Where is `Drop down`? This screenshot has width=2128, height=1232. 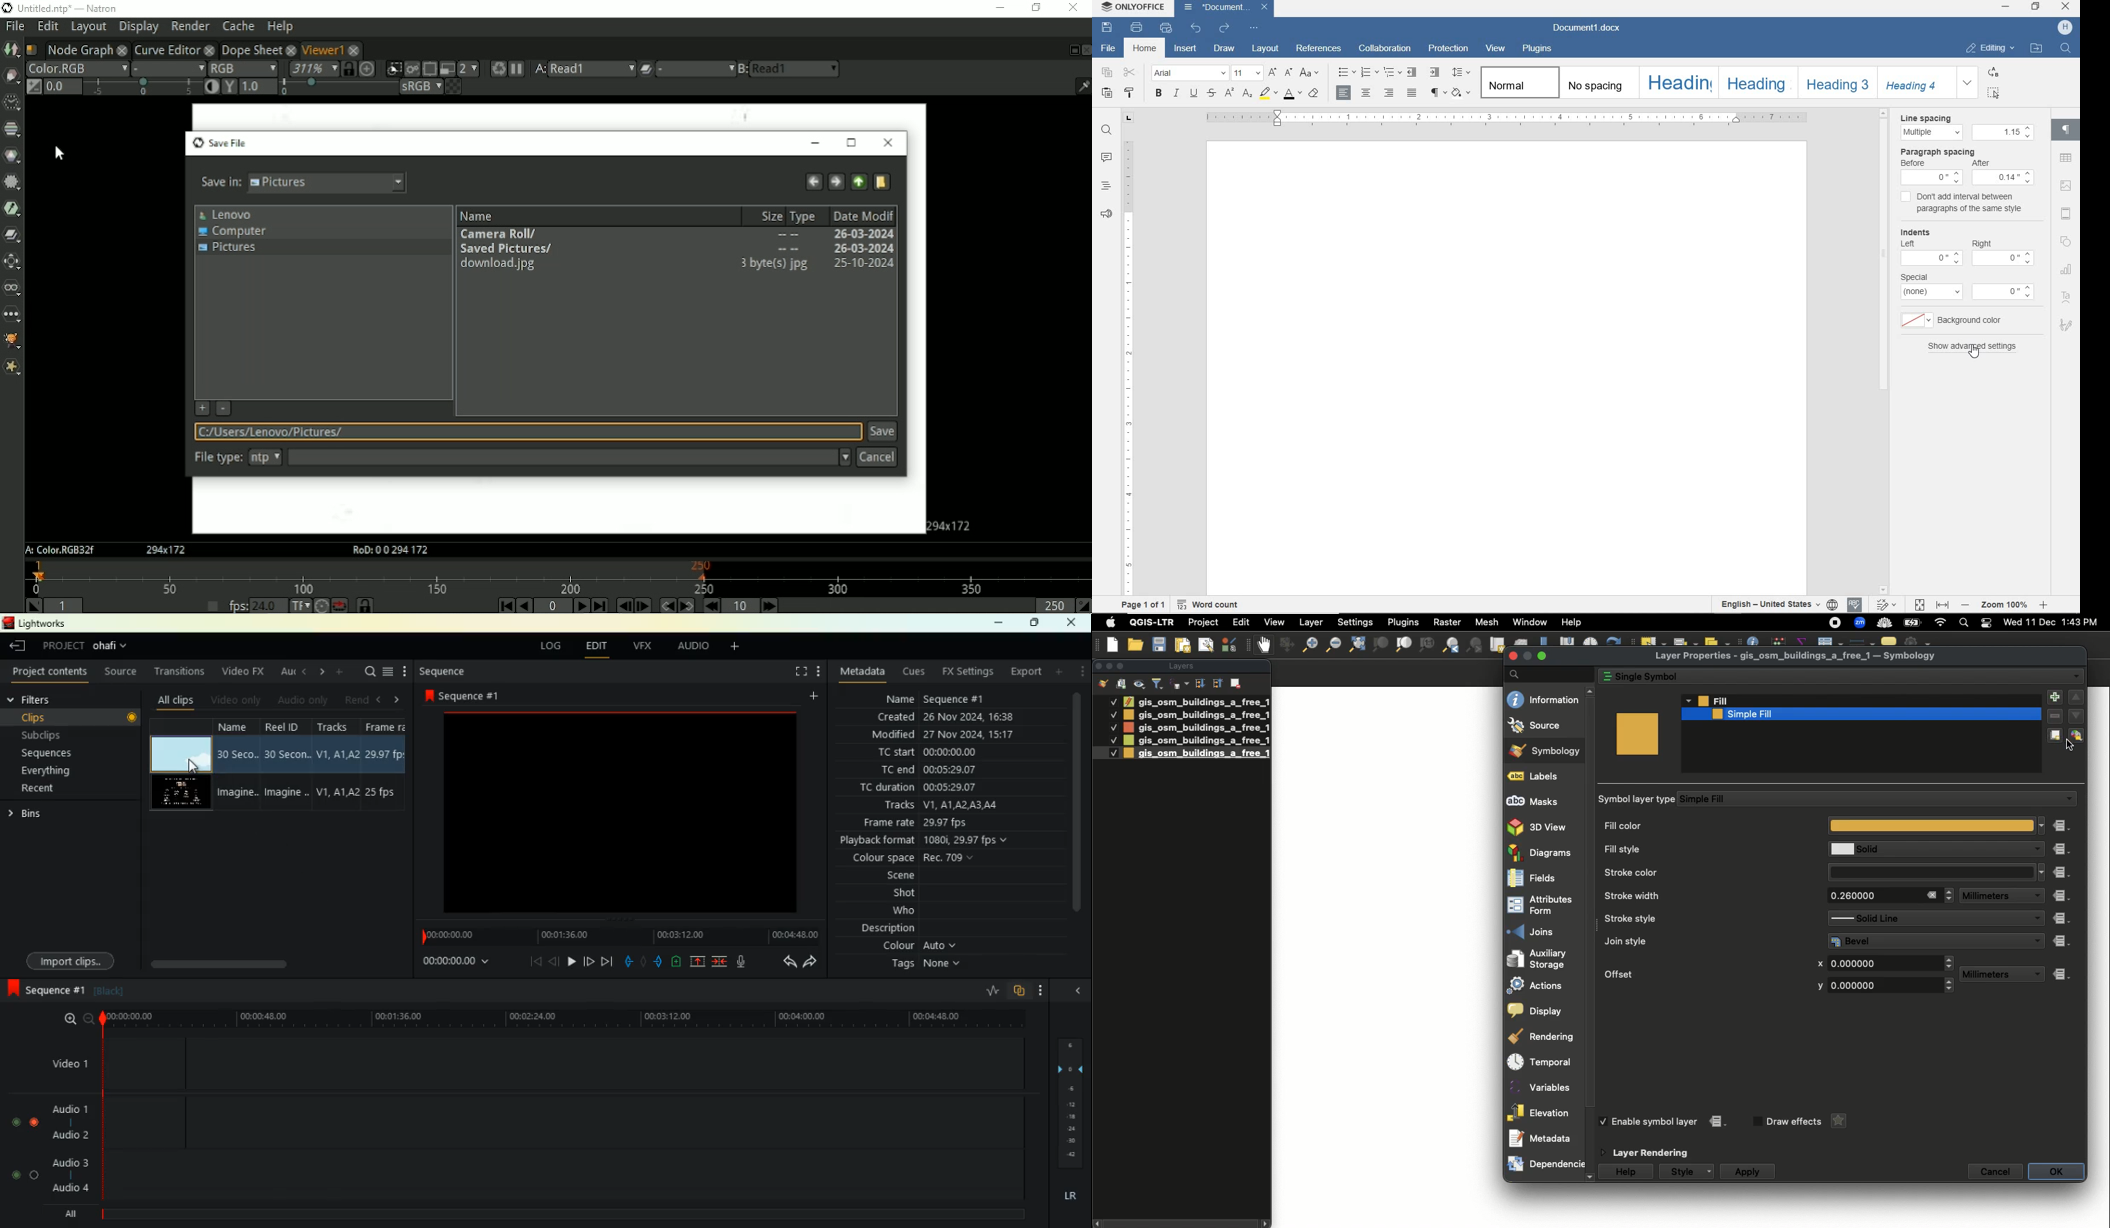 Drop down is located at coordinates (2043, 872).